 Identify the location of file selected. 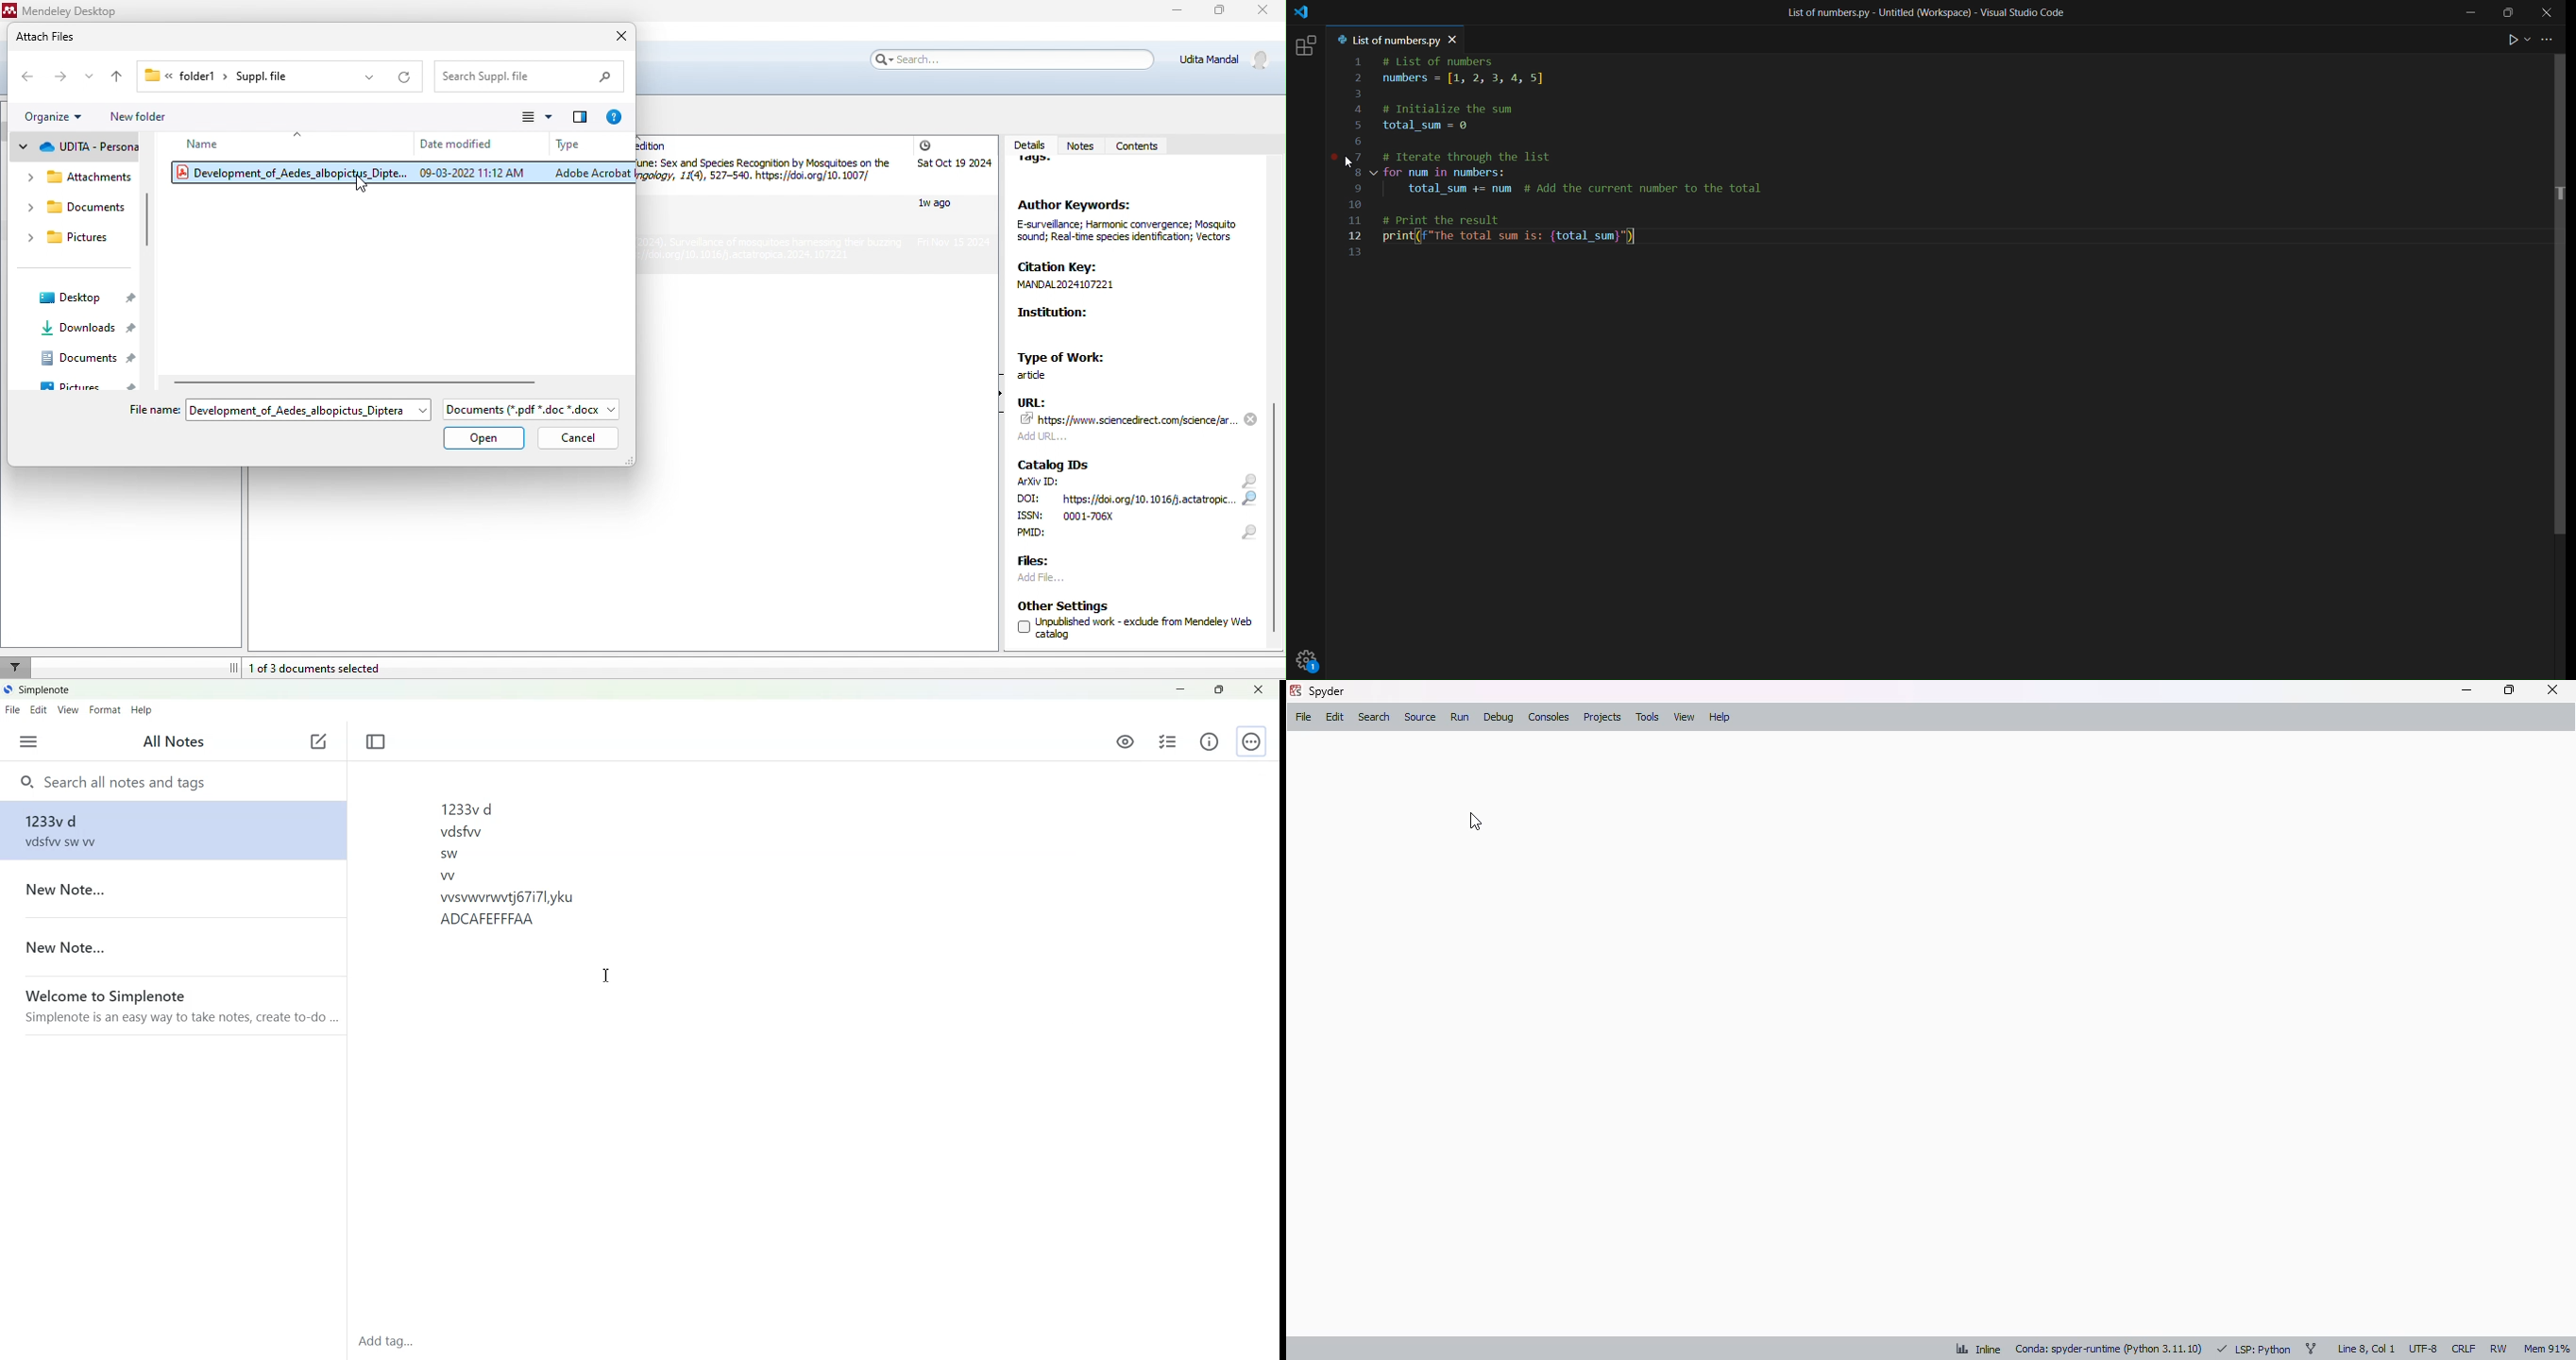
(399, 172).